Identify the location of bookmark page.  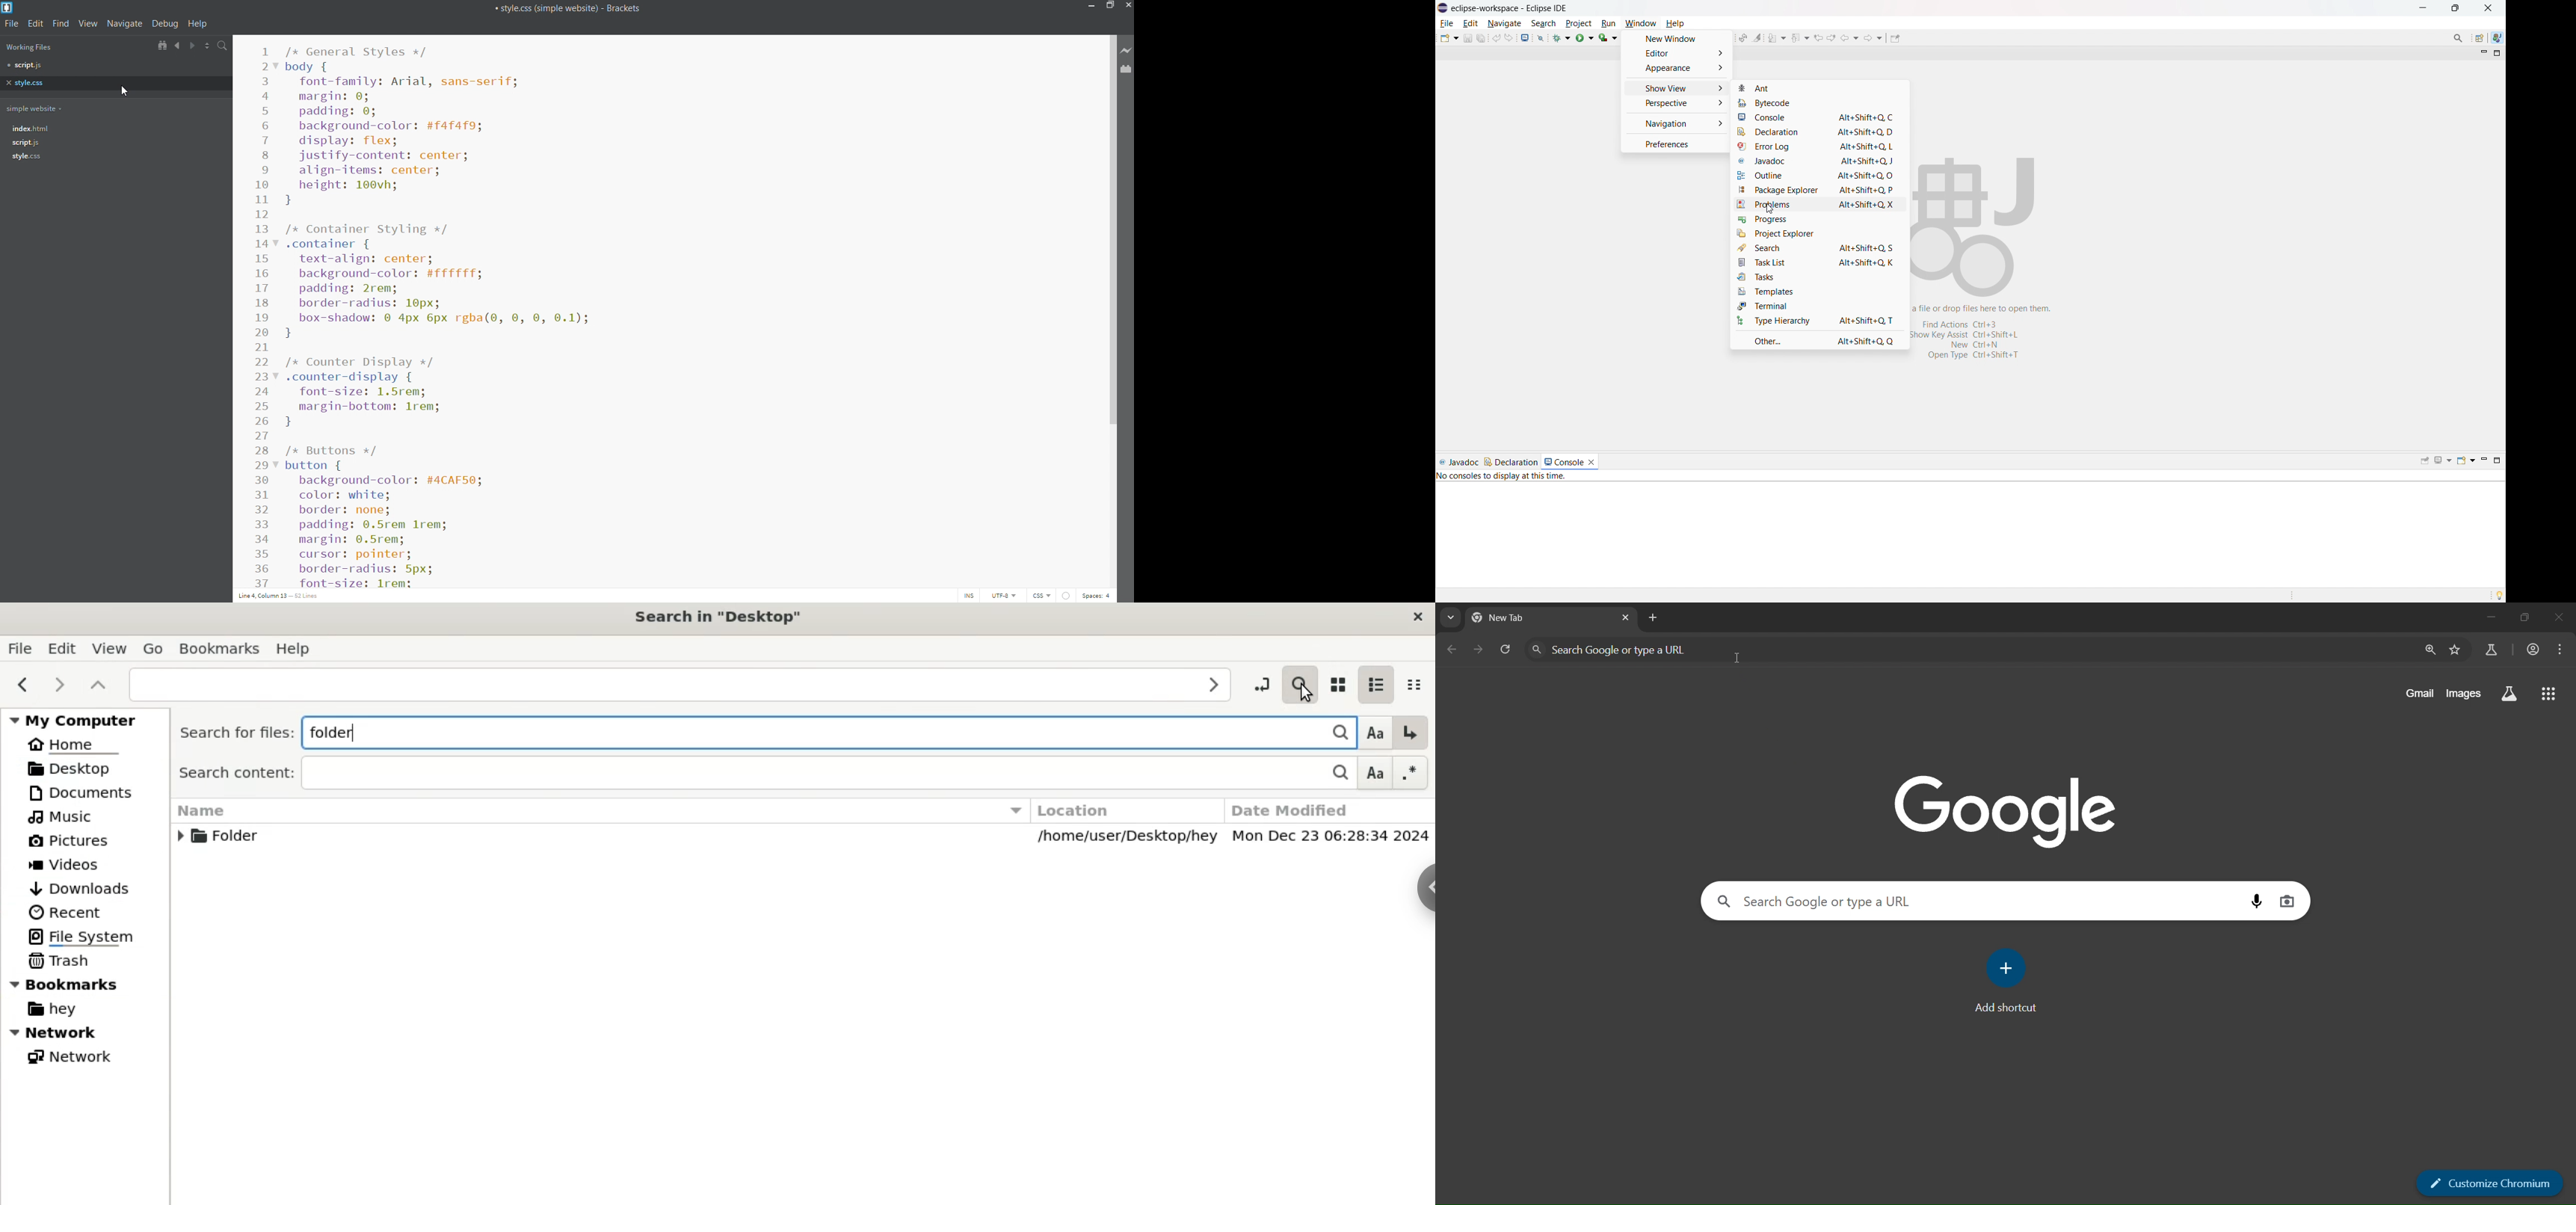
(2457, 652).